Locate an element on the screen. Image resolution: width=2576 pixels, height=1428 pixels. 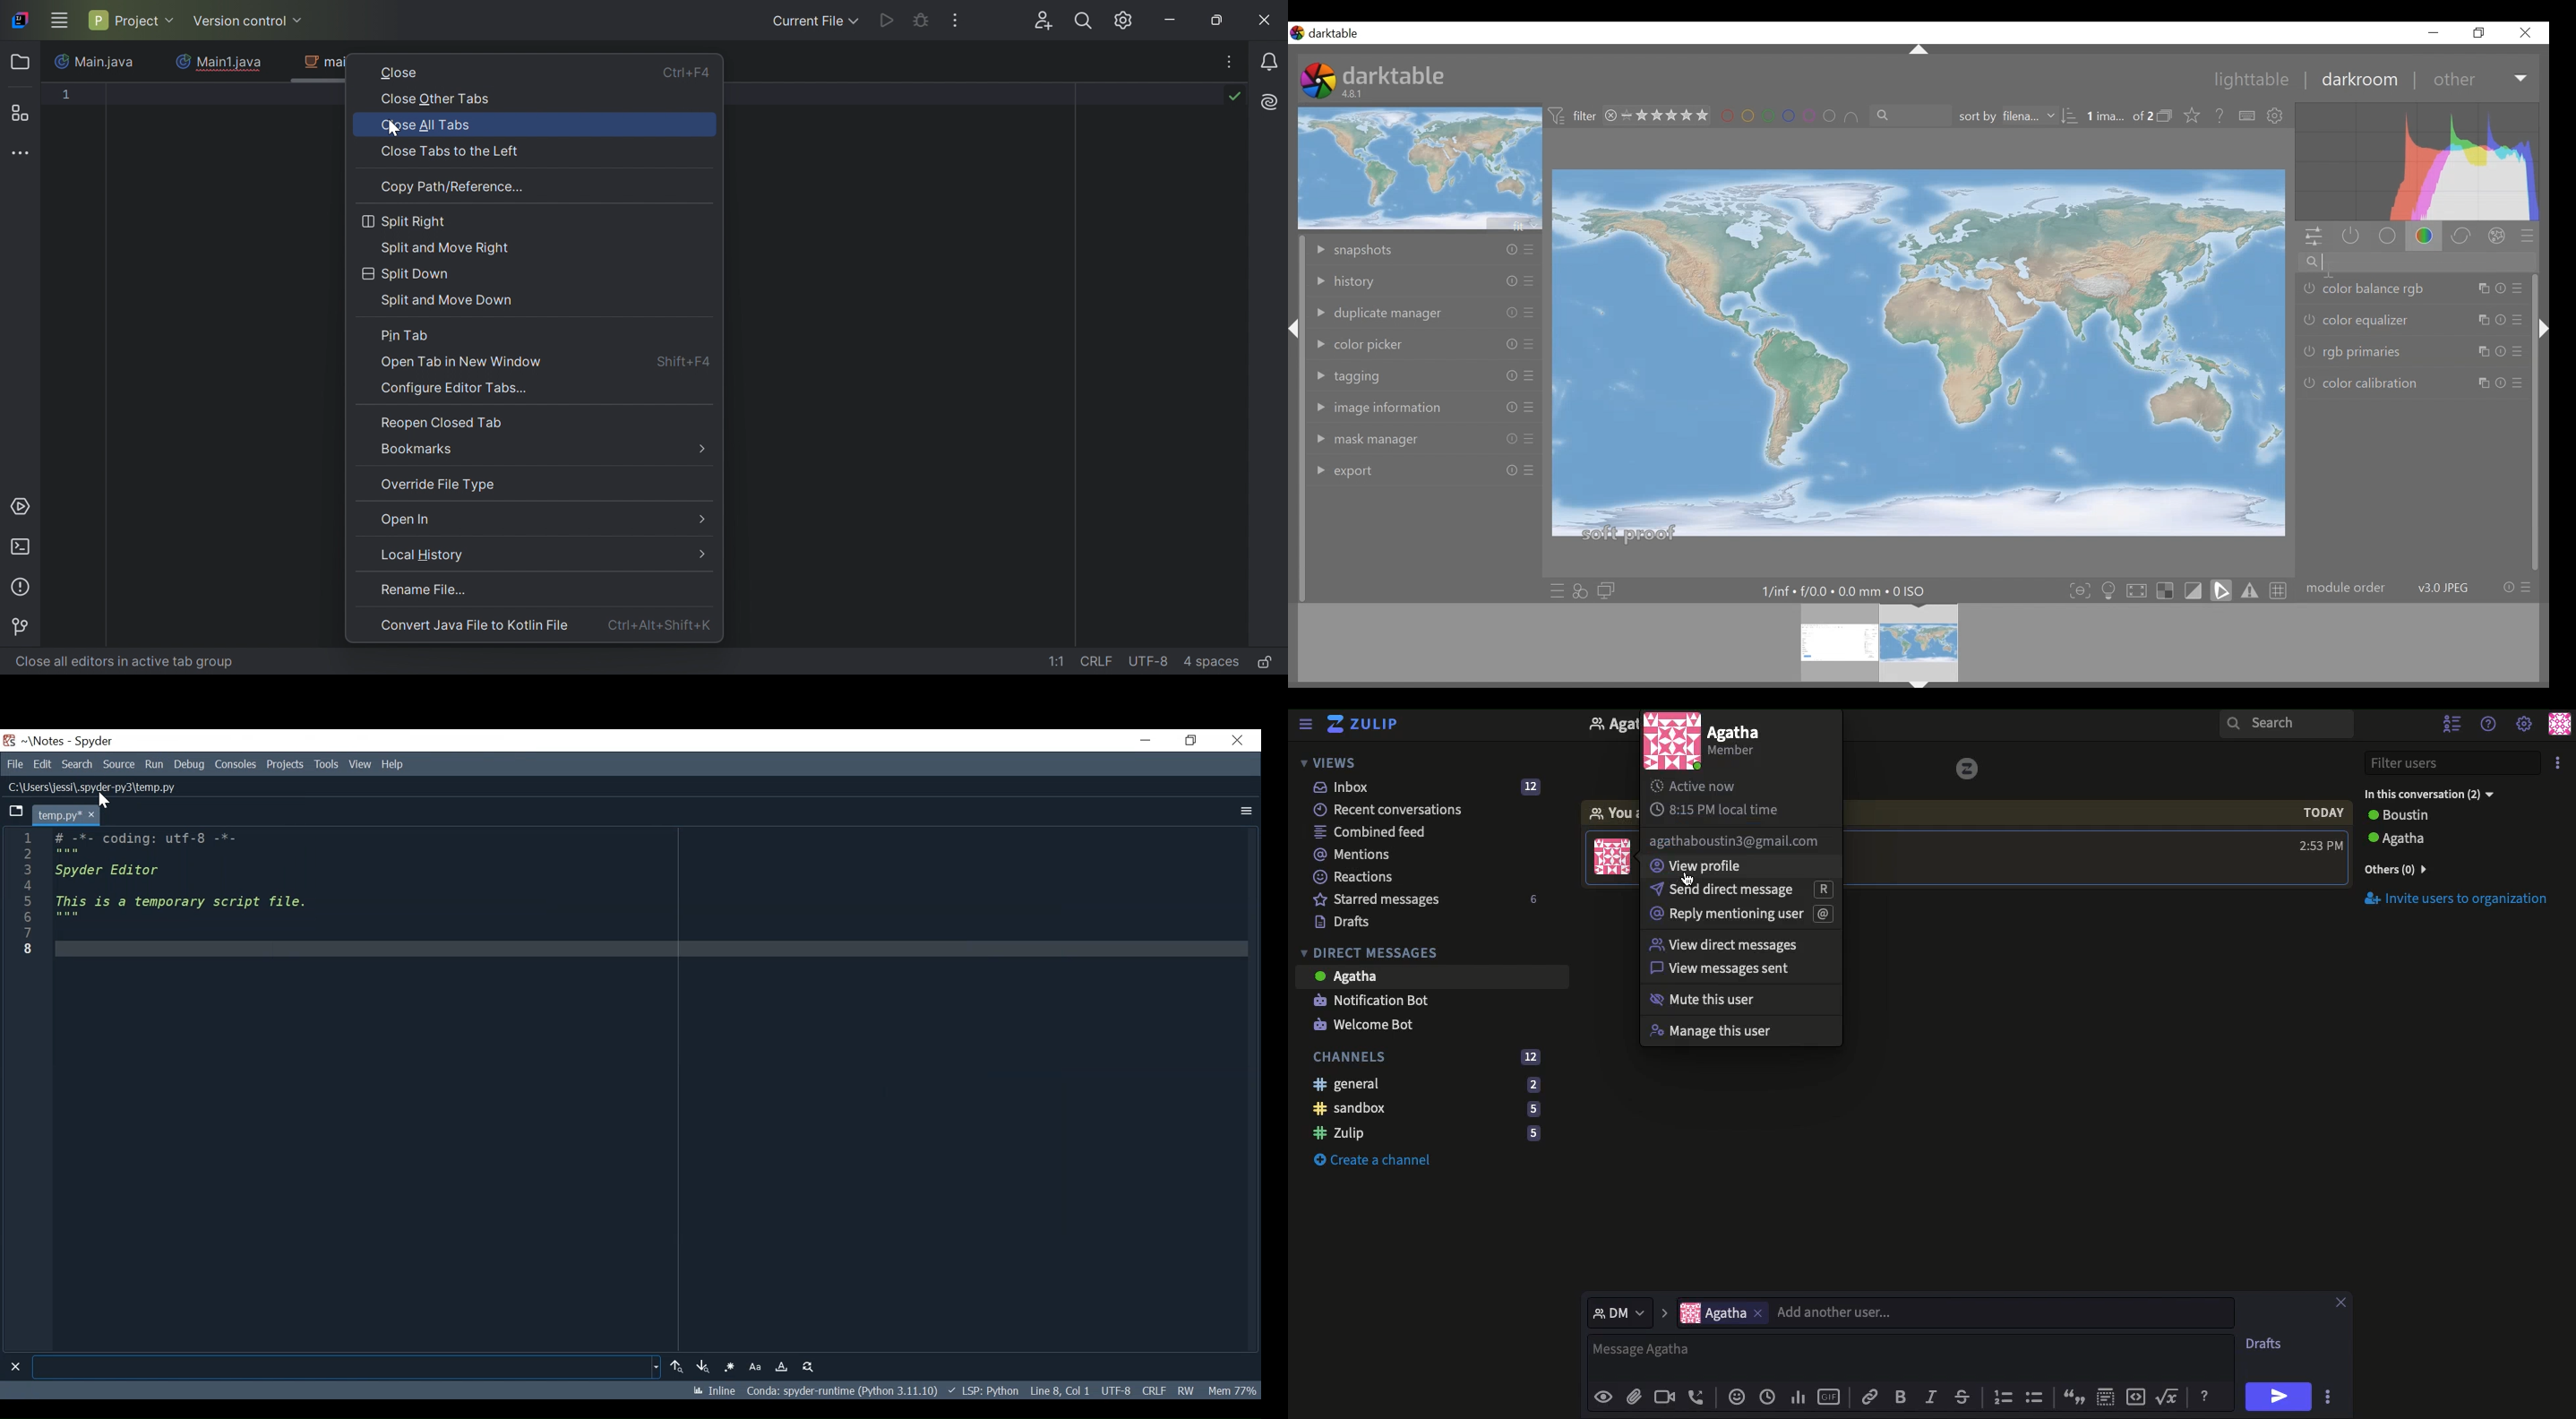
Projects is located at coordinates (285, 765).